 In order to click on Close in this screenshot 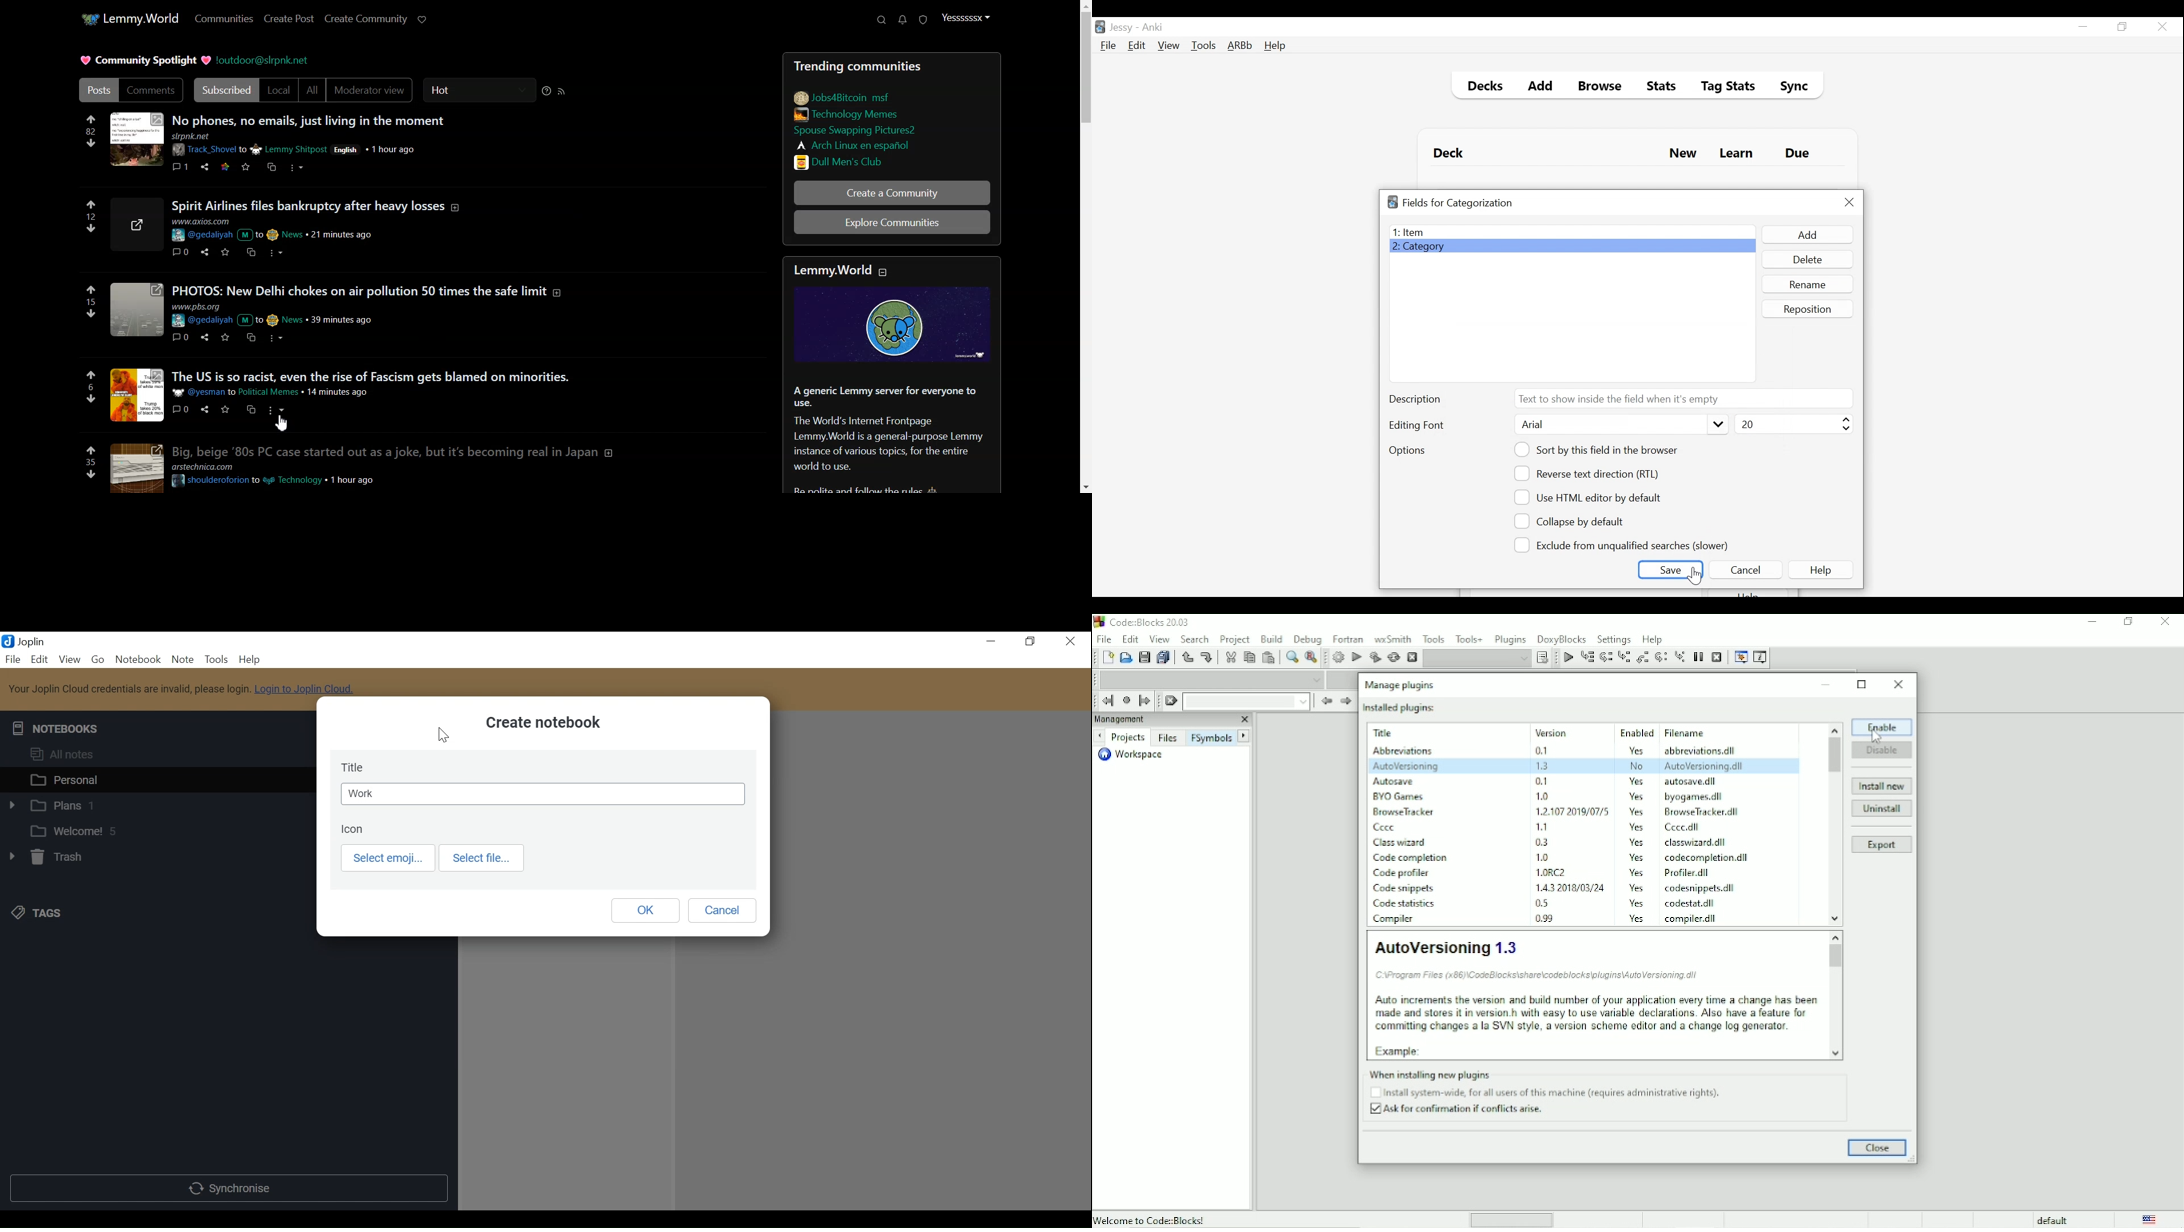, I will do `click(1850, 202)`.